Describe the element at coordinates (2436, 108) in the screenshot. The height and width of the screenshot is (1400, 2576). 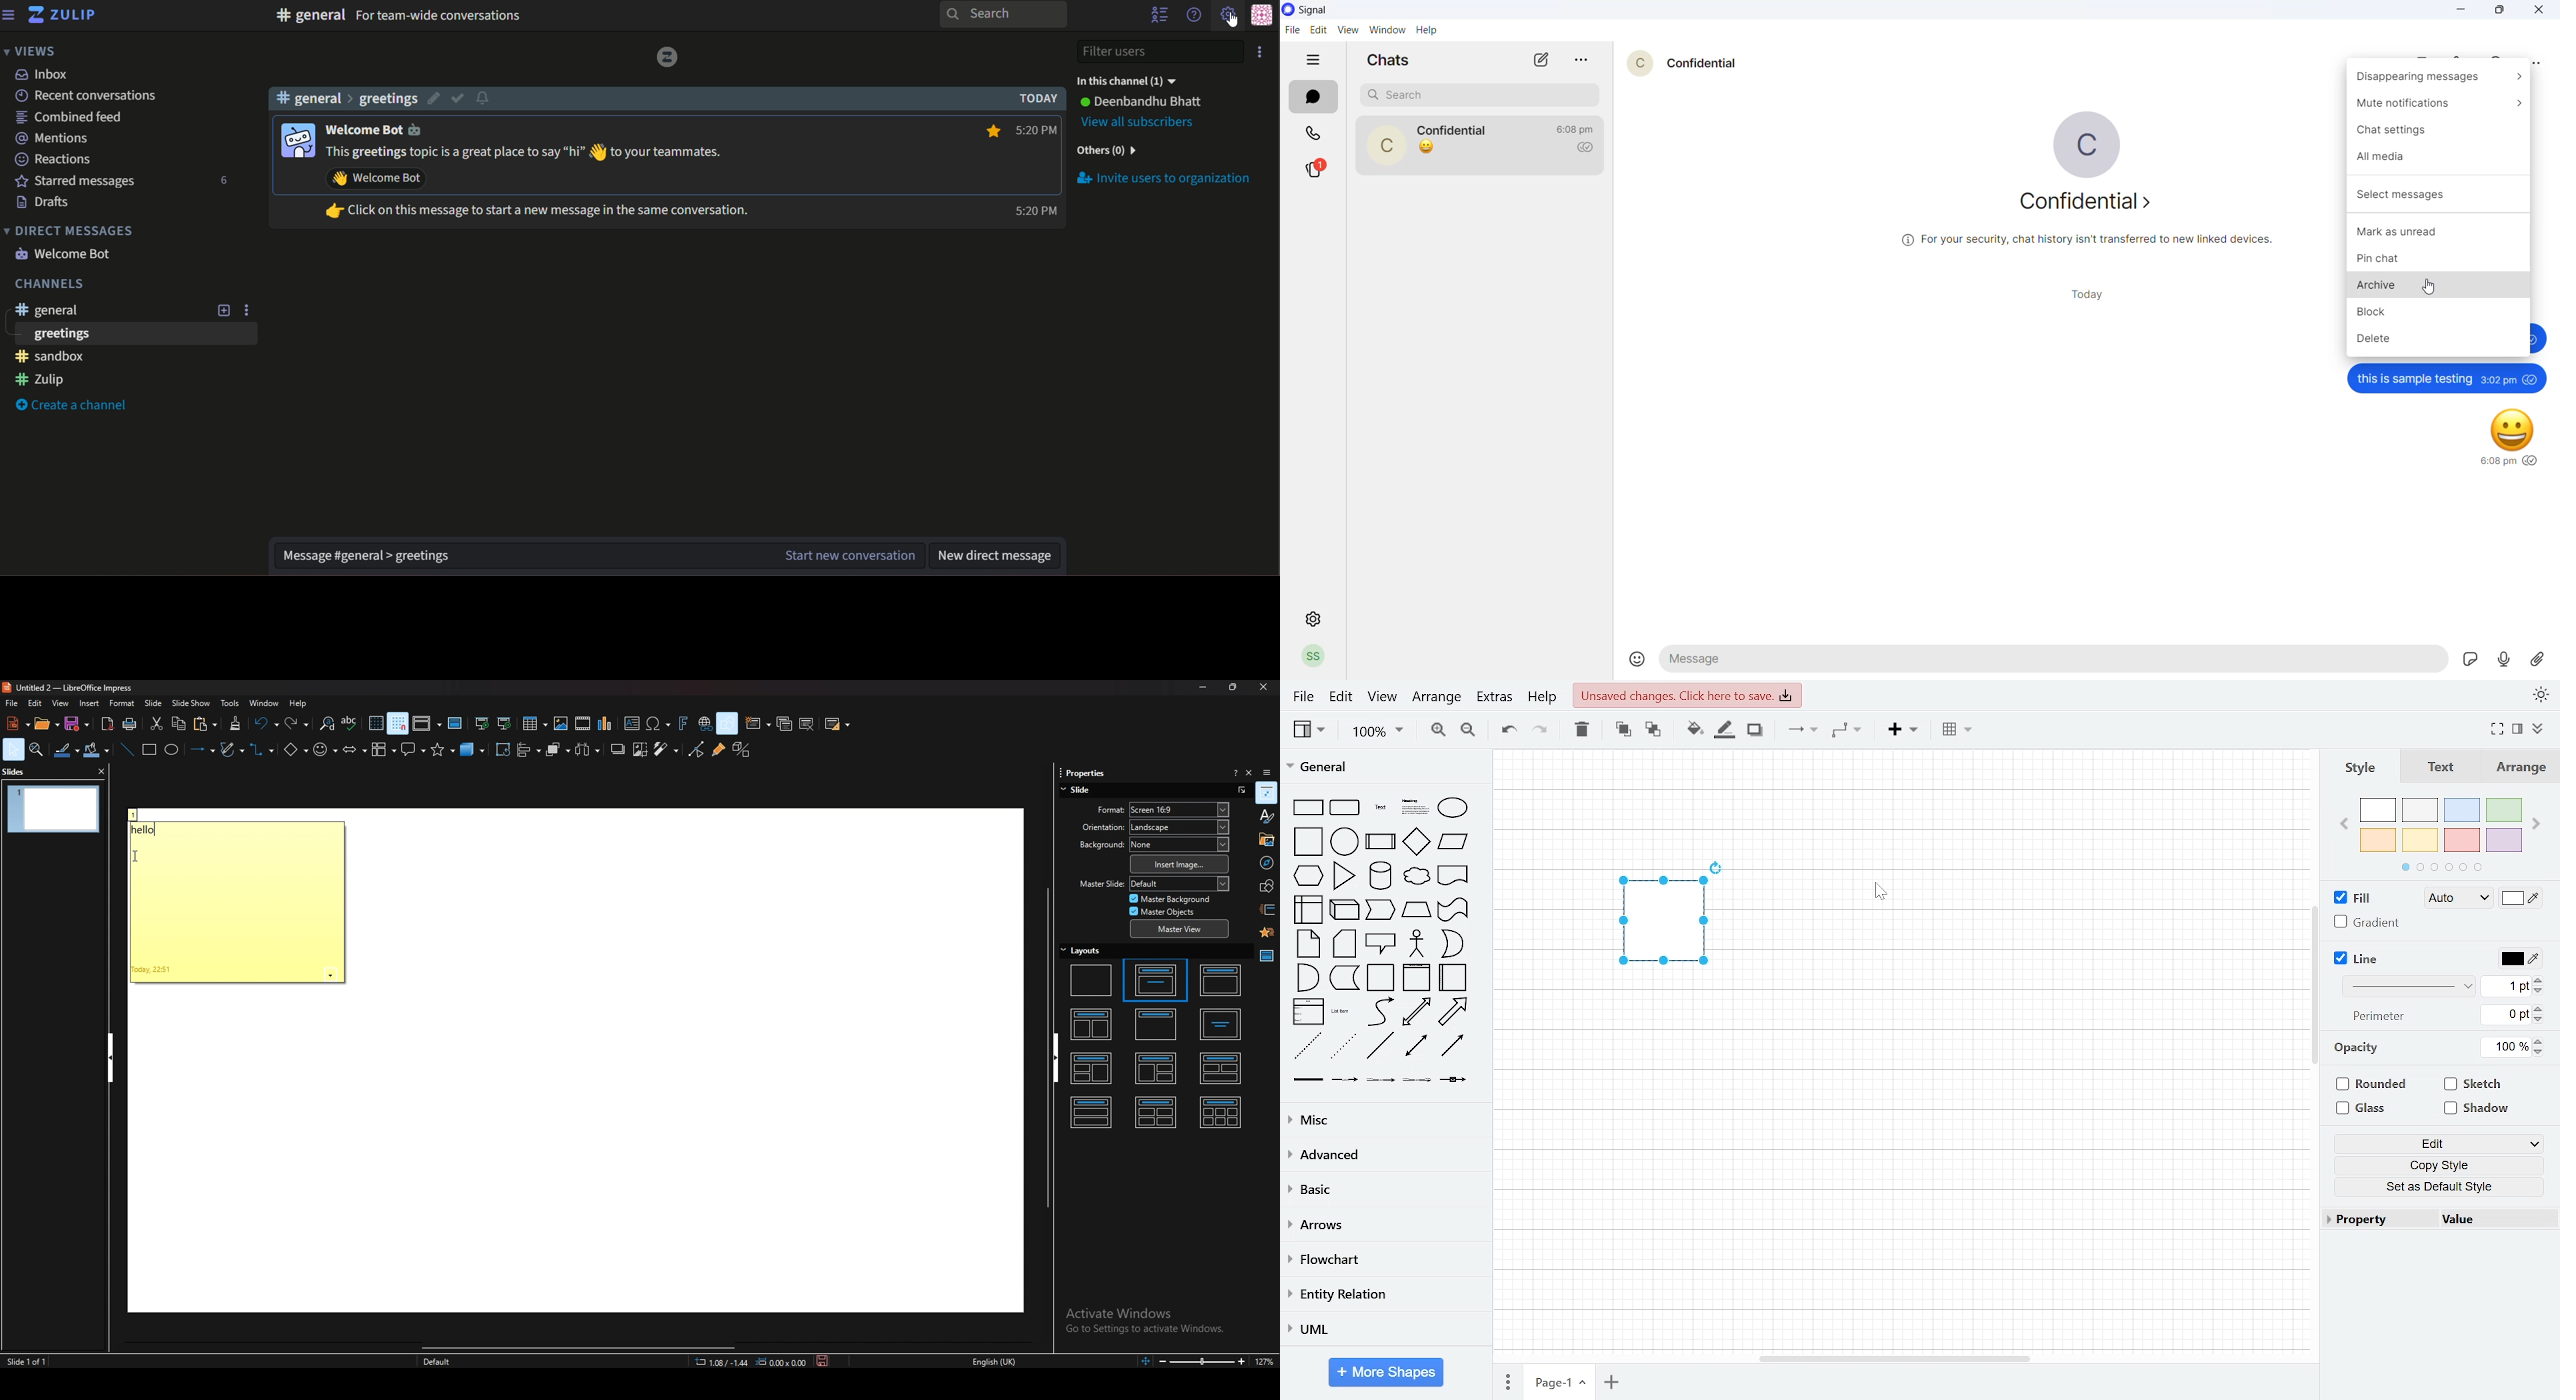
I see `mute notification` at that location.